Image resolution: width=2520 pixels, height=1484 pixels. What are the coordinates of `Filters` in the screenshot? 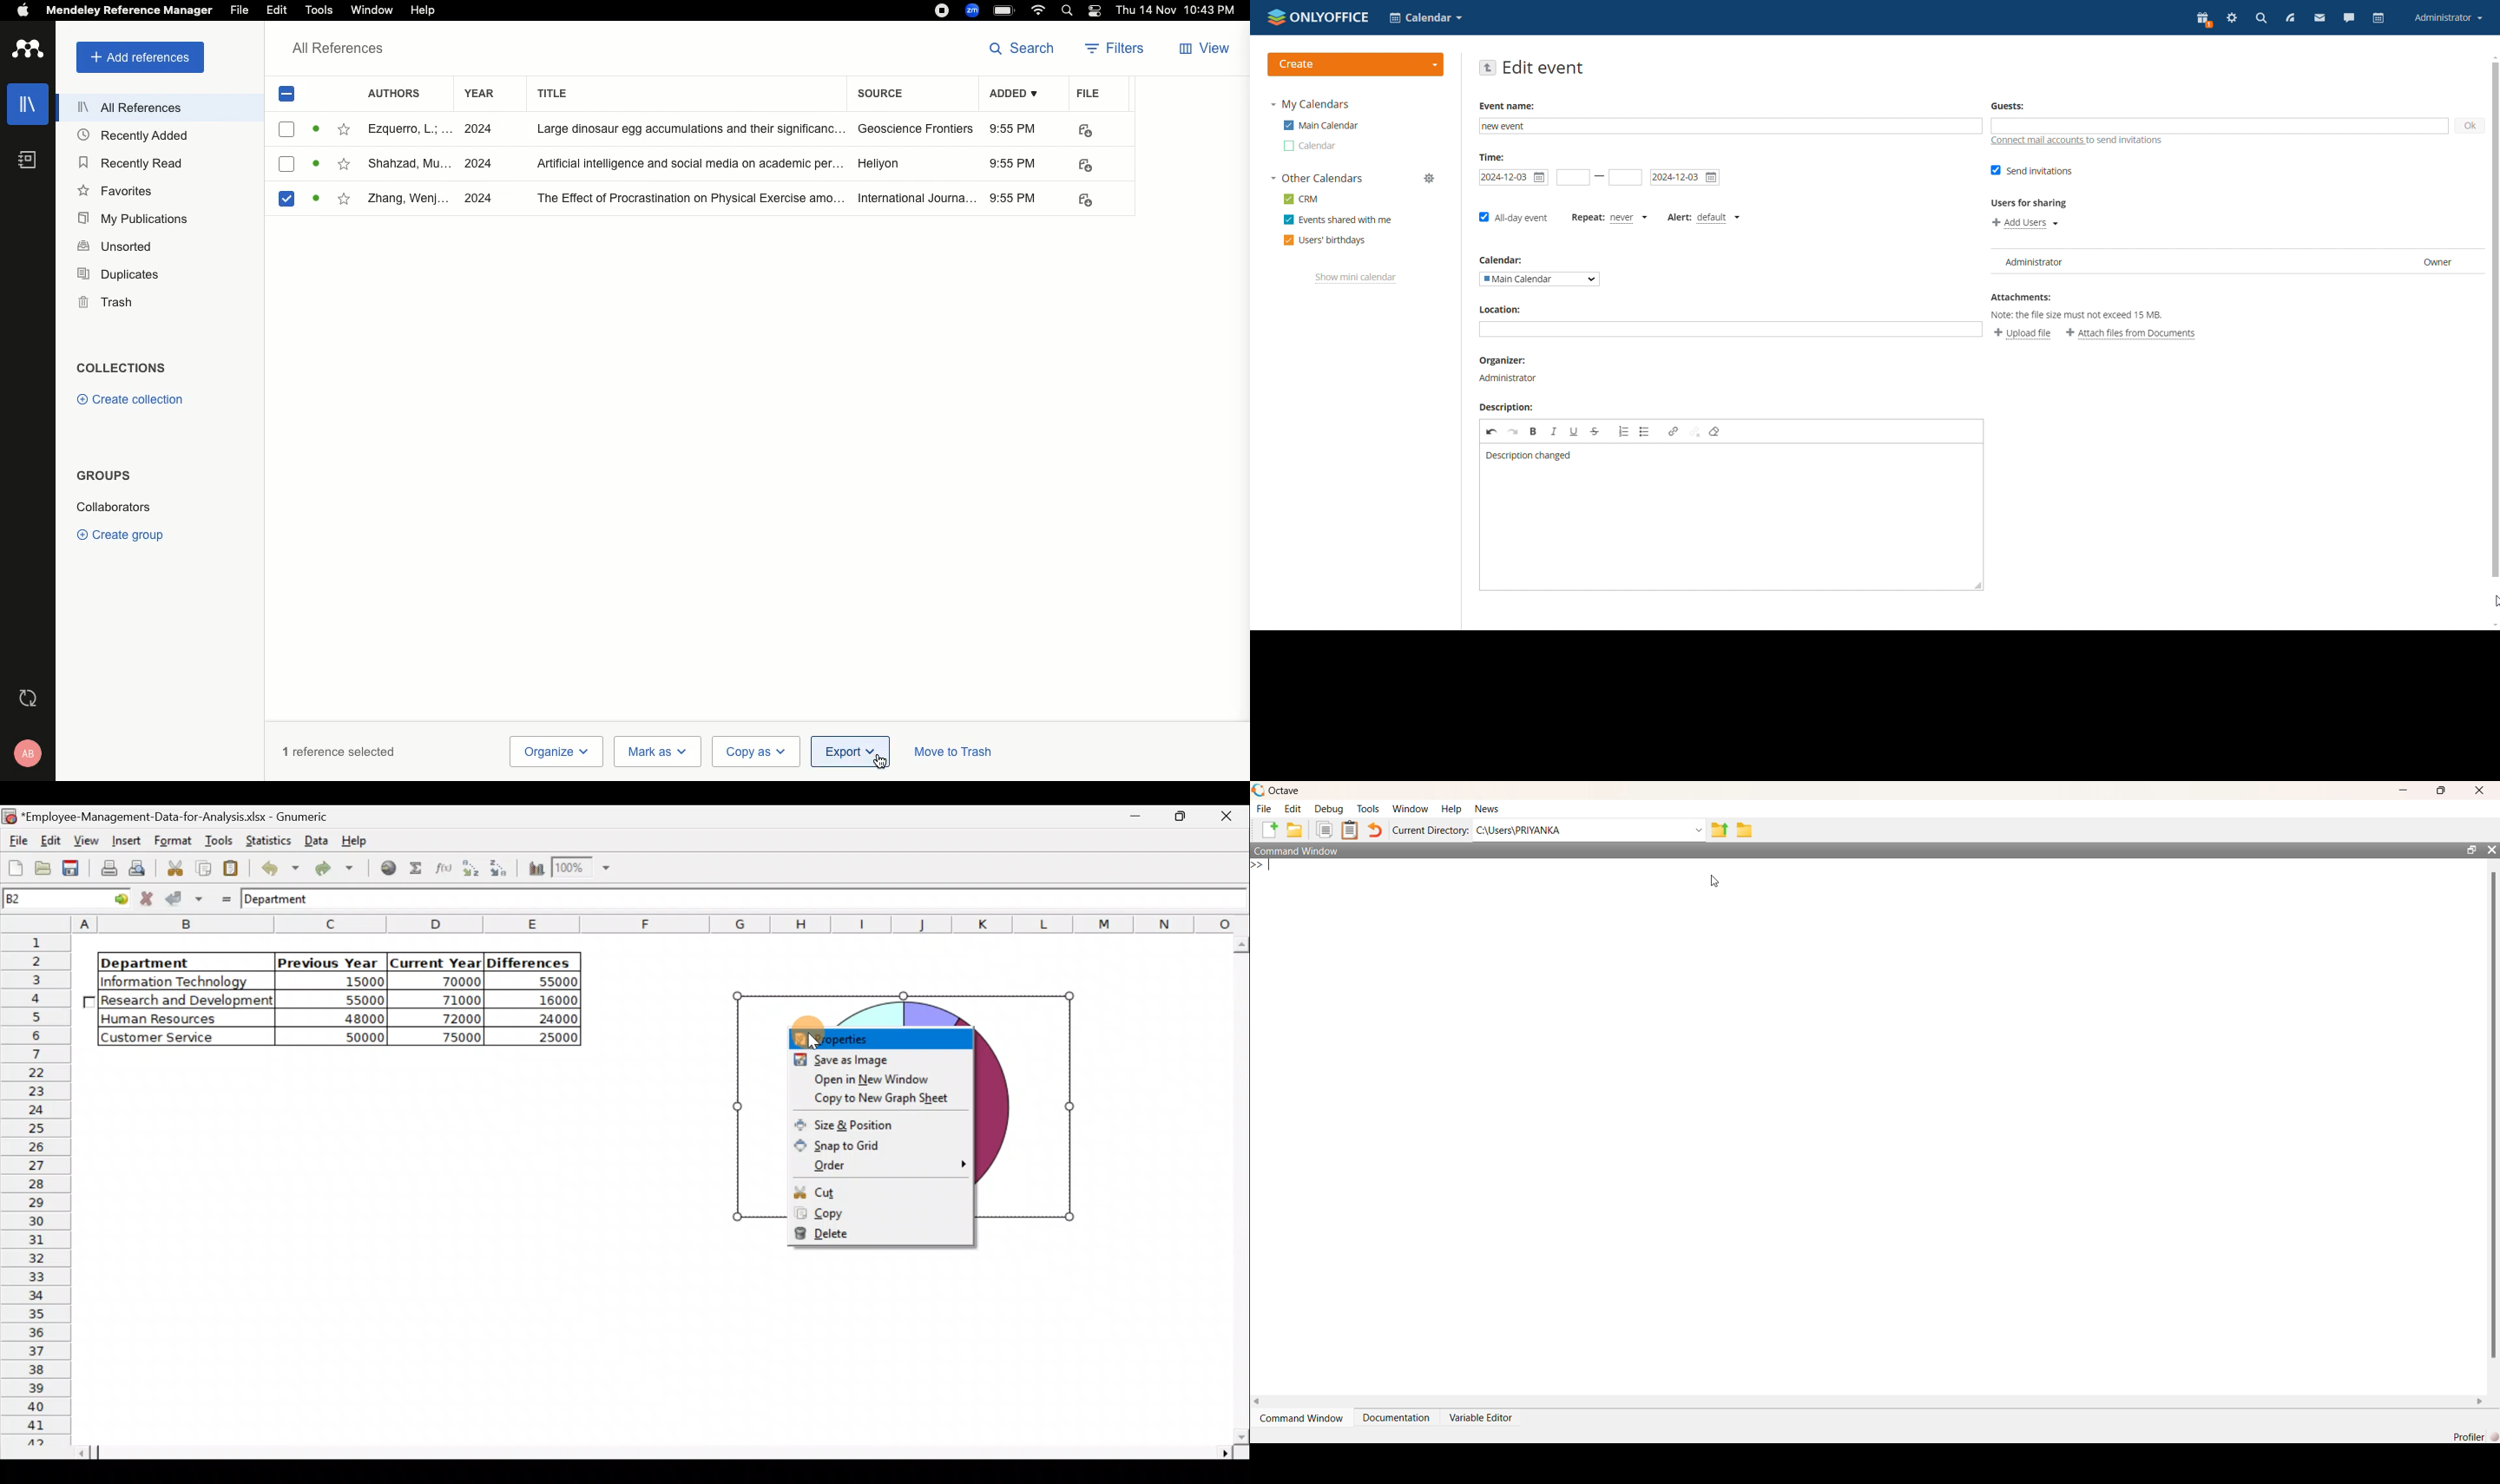 It's located at (1116, 50).